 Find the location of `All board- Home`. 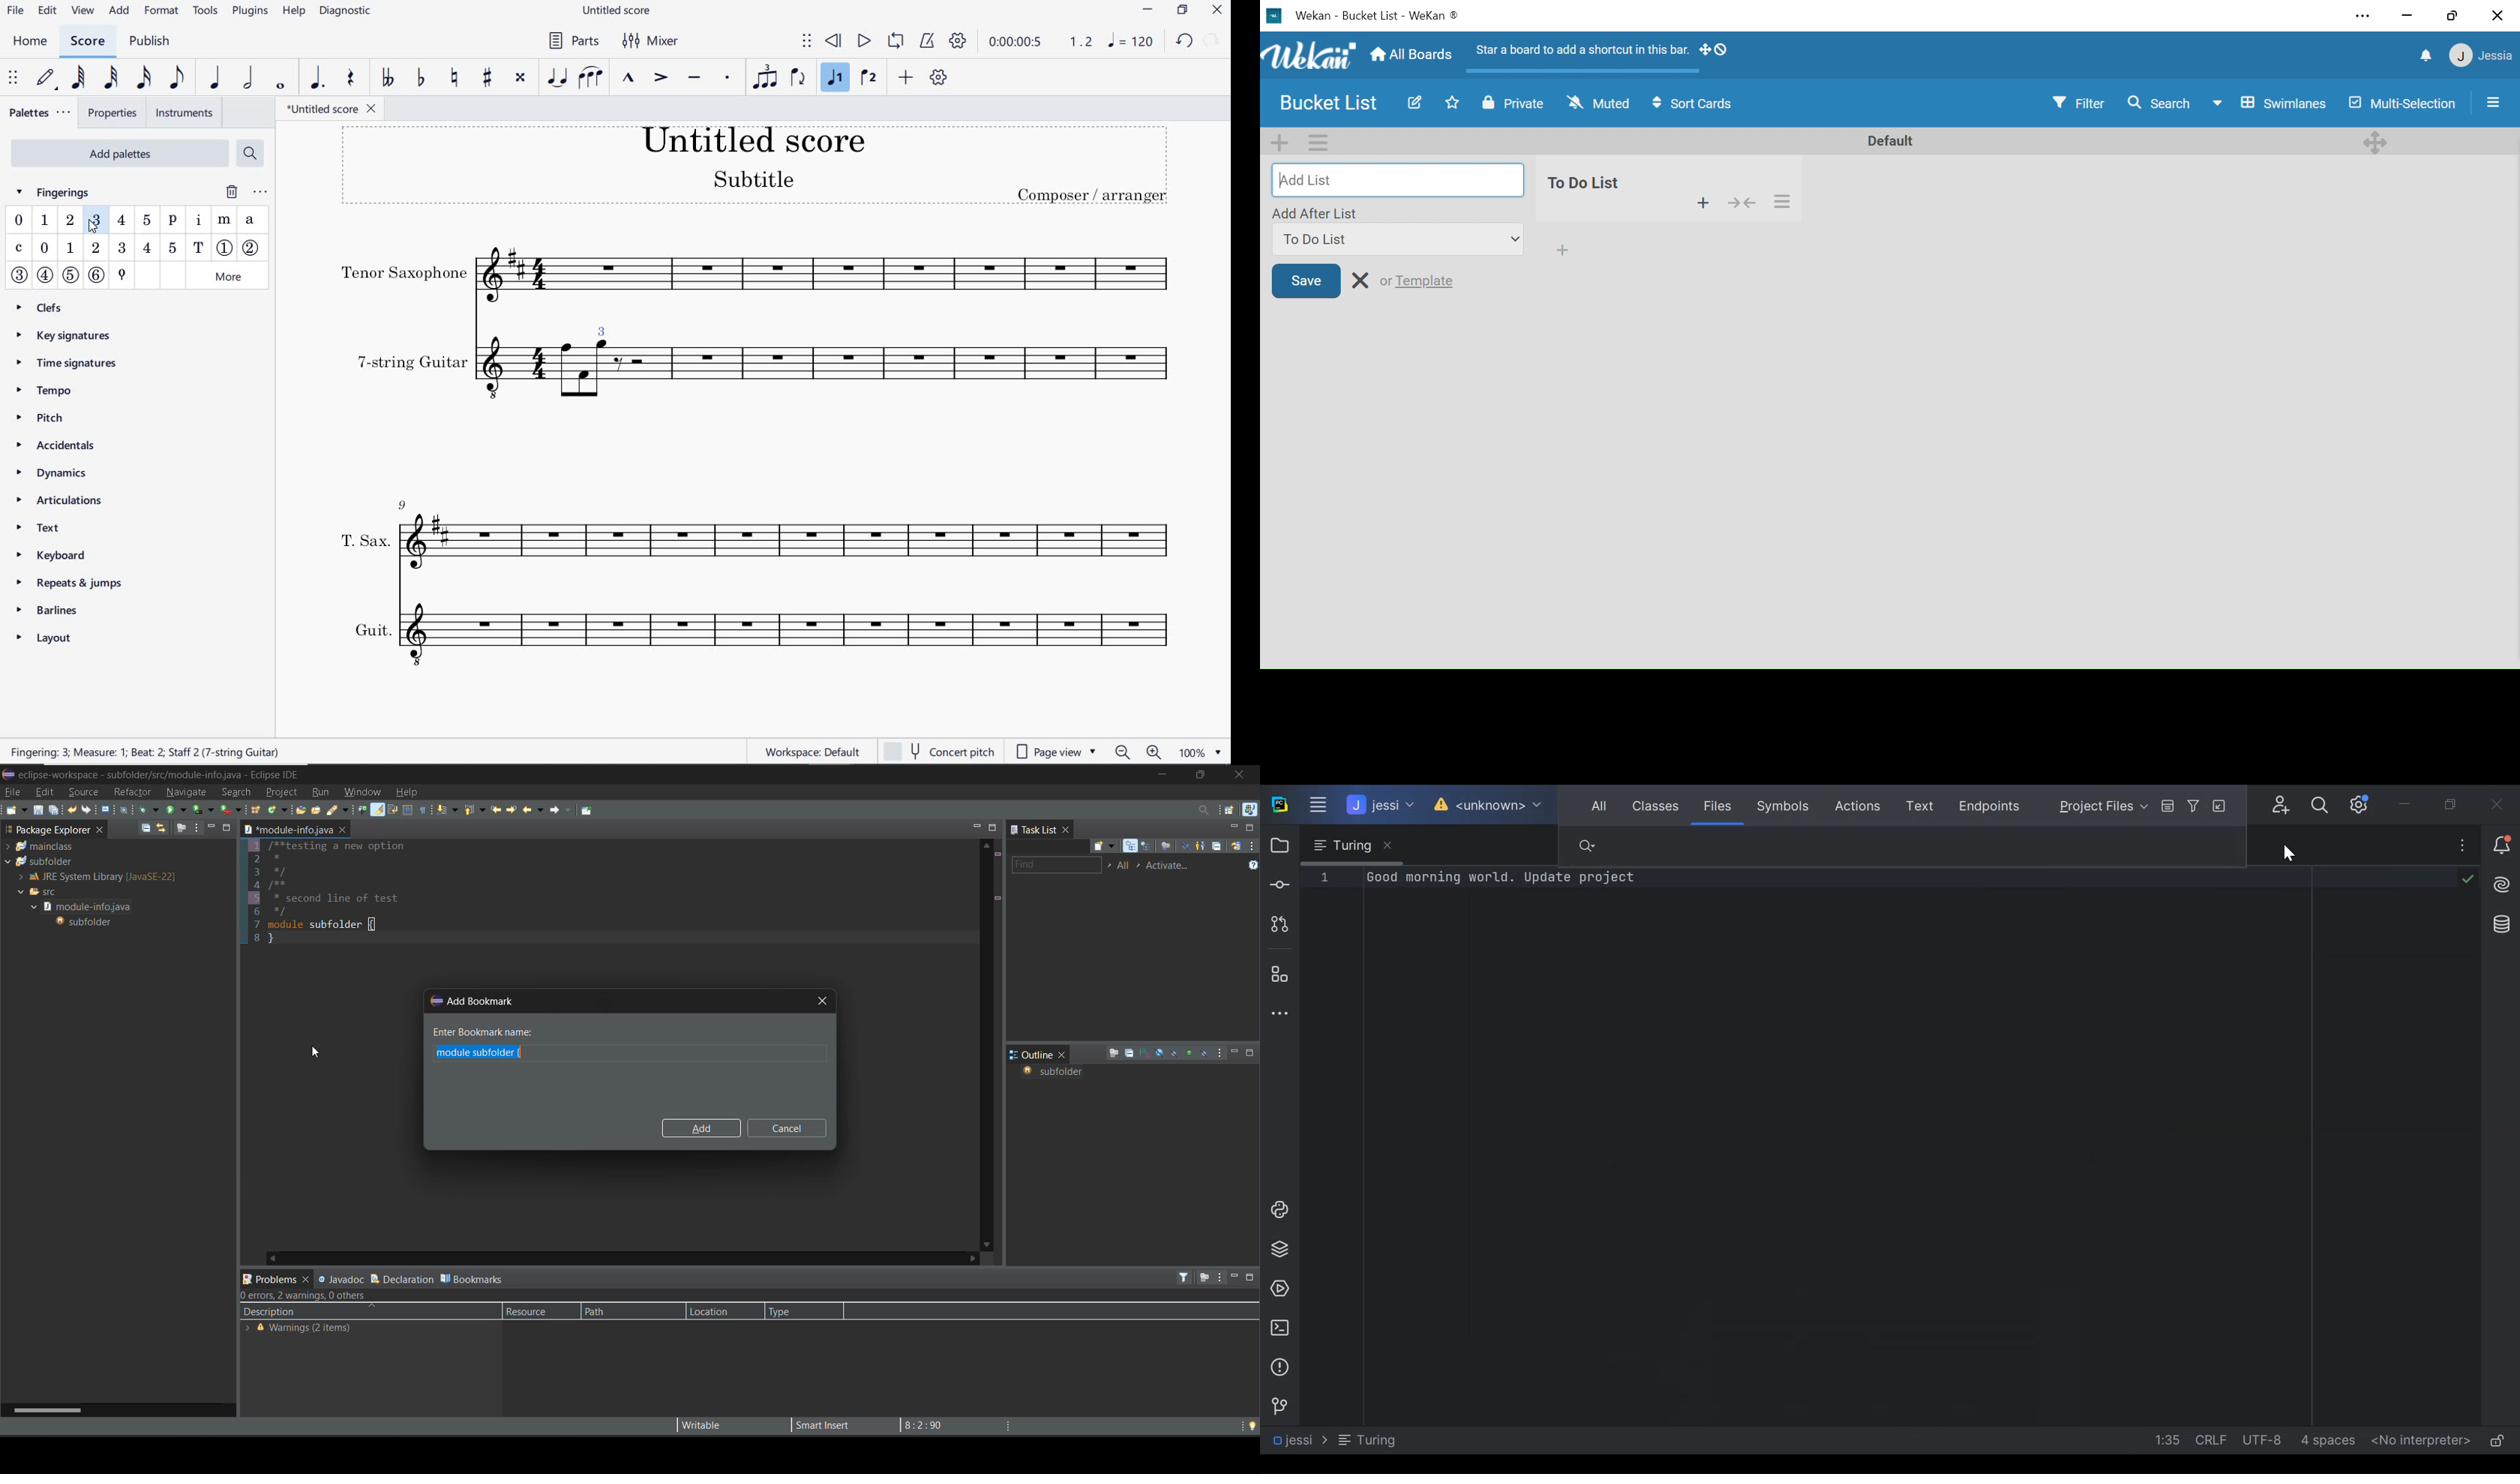

All board- Home is located at coordinates (1410, 56).